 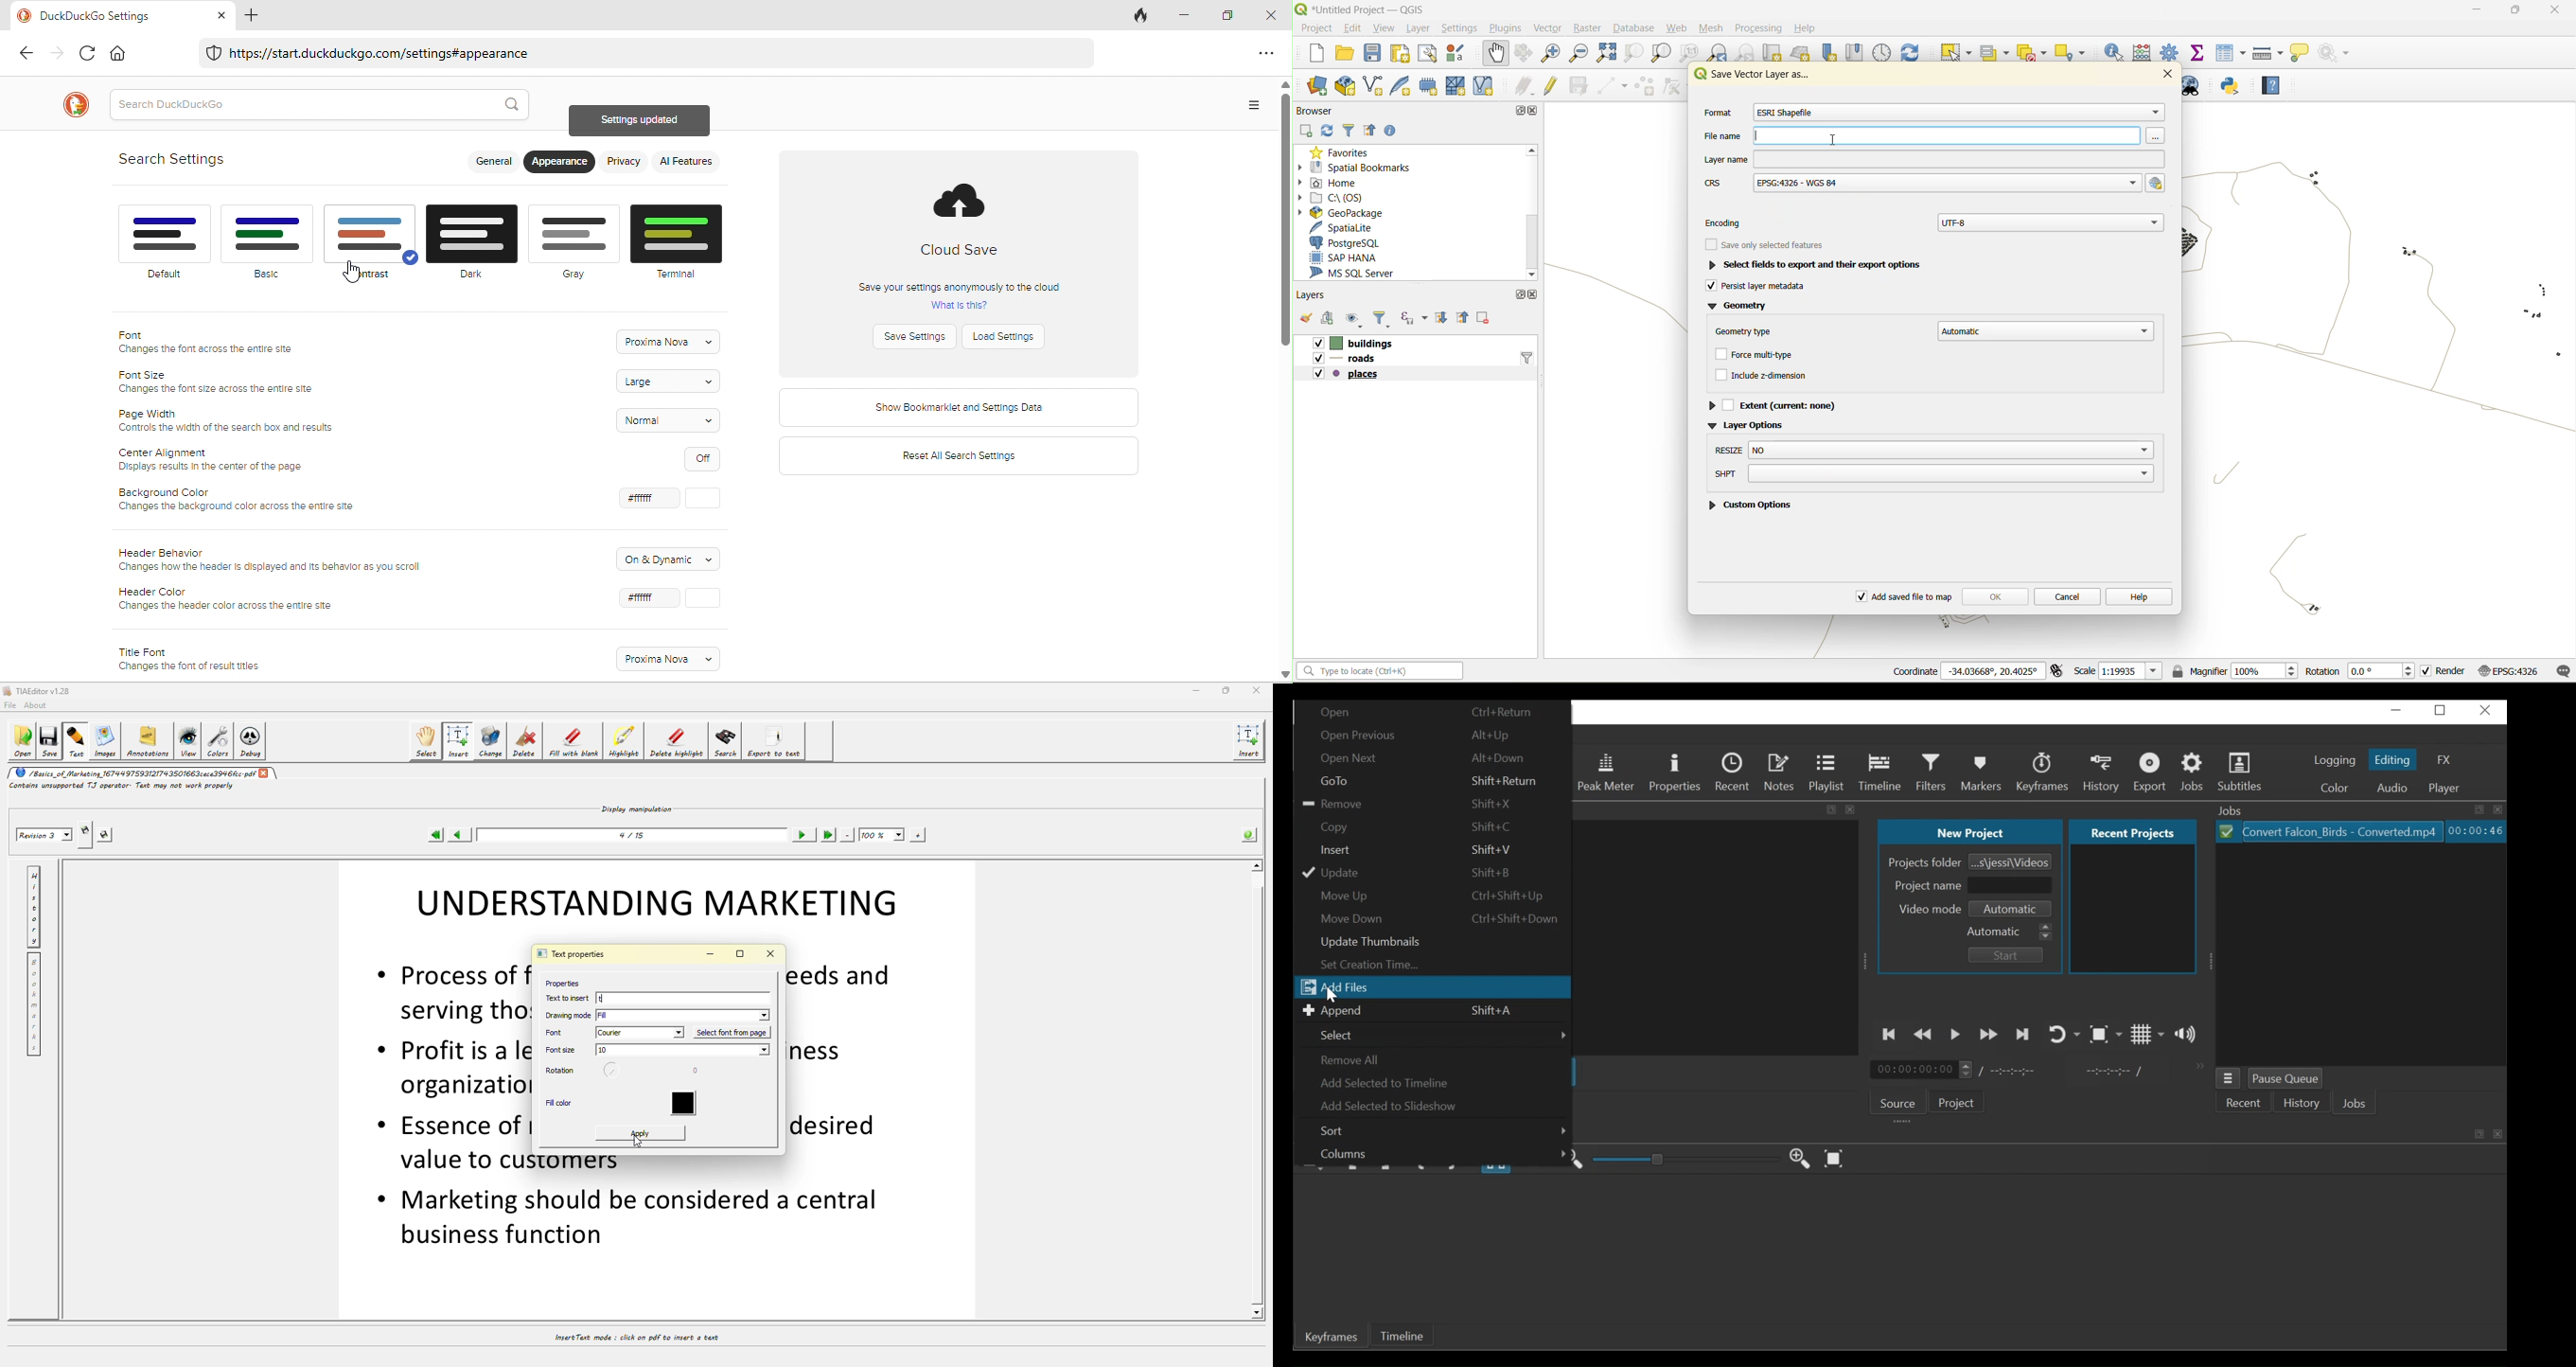 I want to click on remove, so click(x=1485, y=319).